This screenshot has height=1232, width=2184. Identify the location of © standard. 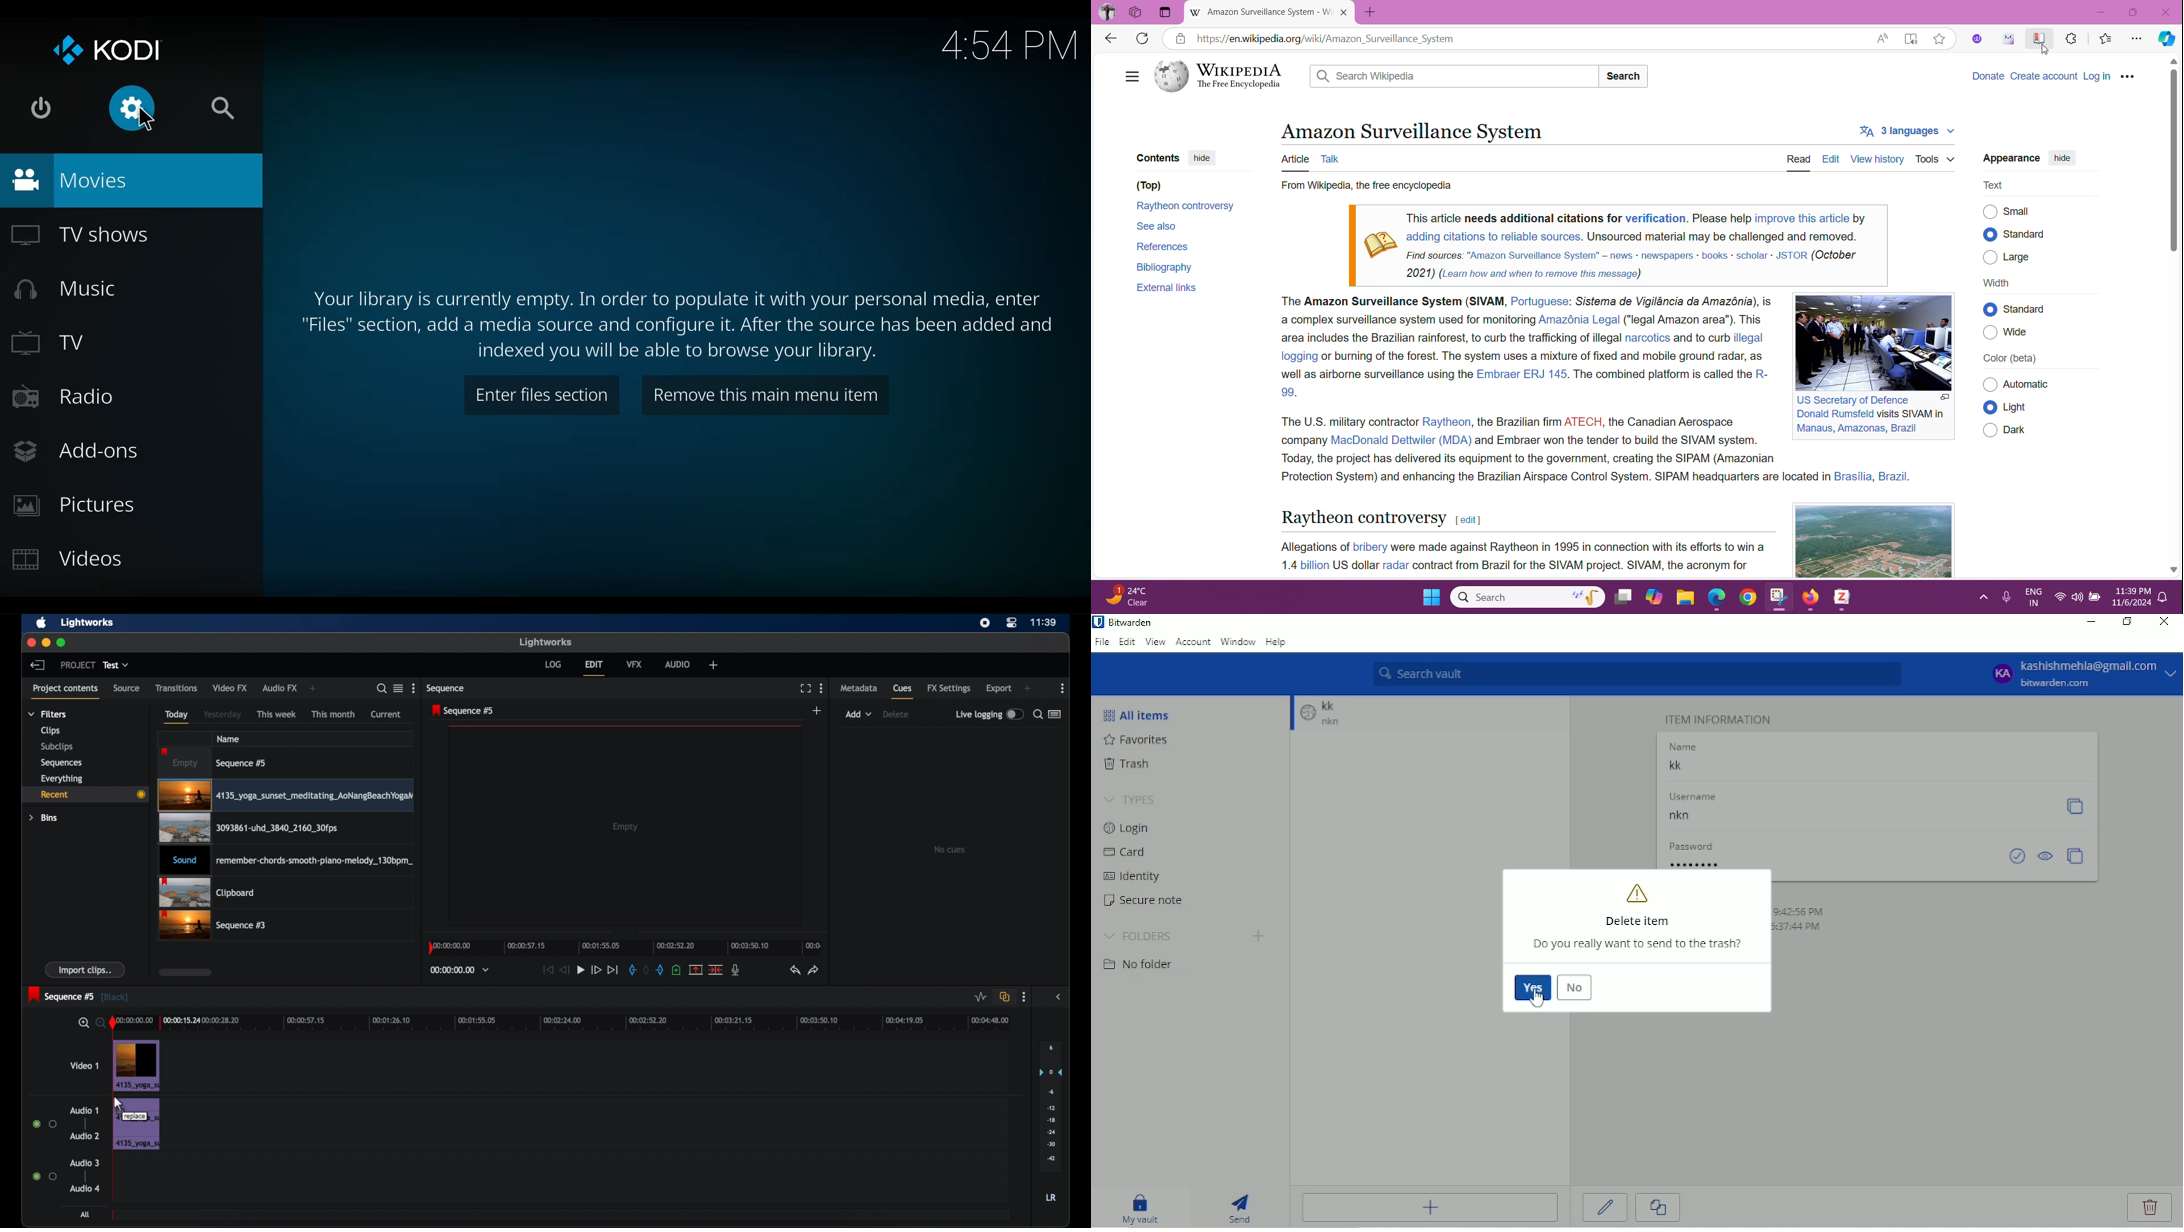
(2028, 234).